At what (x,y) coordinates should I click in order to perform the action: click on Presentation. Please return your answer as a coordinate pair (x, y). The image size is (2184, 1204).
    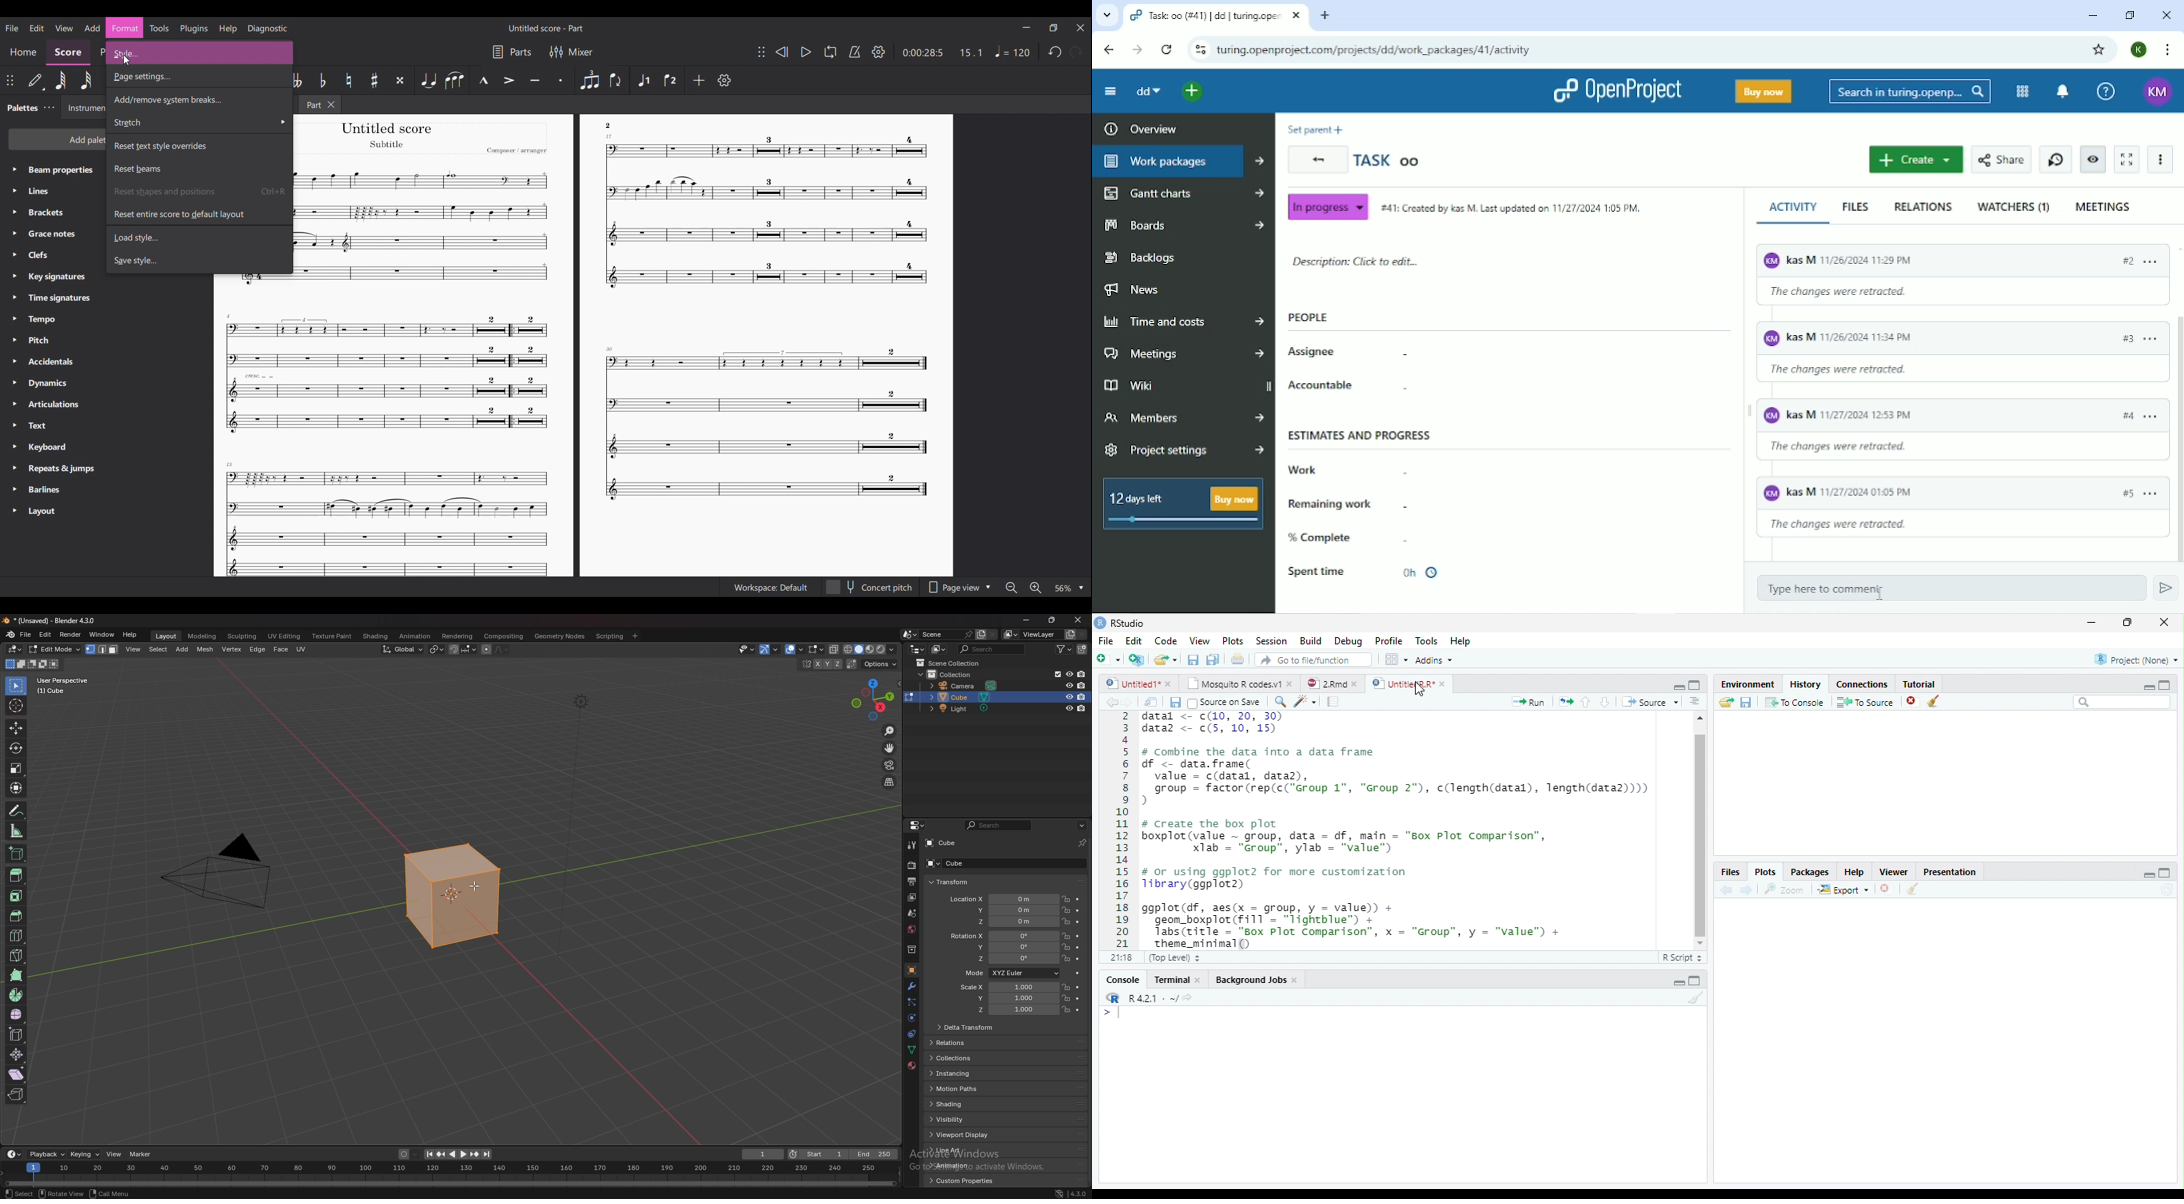
    Looking at the image, I should click on (1949, 872).